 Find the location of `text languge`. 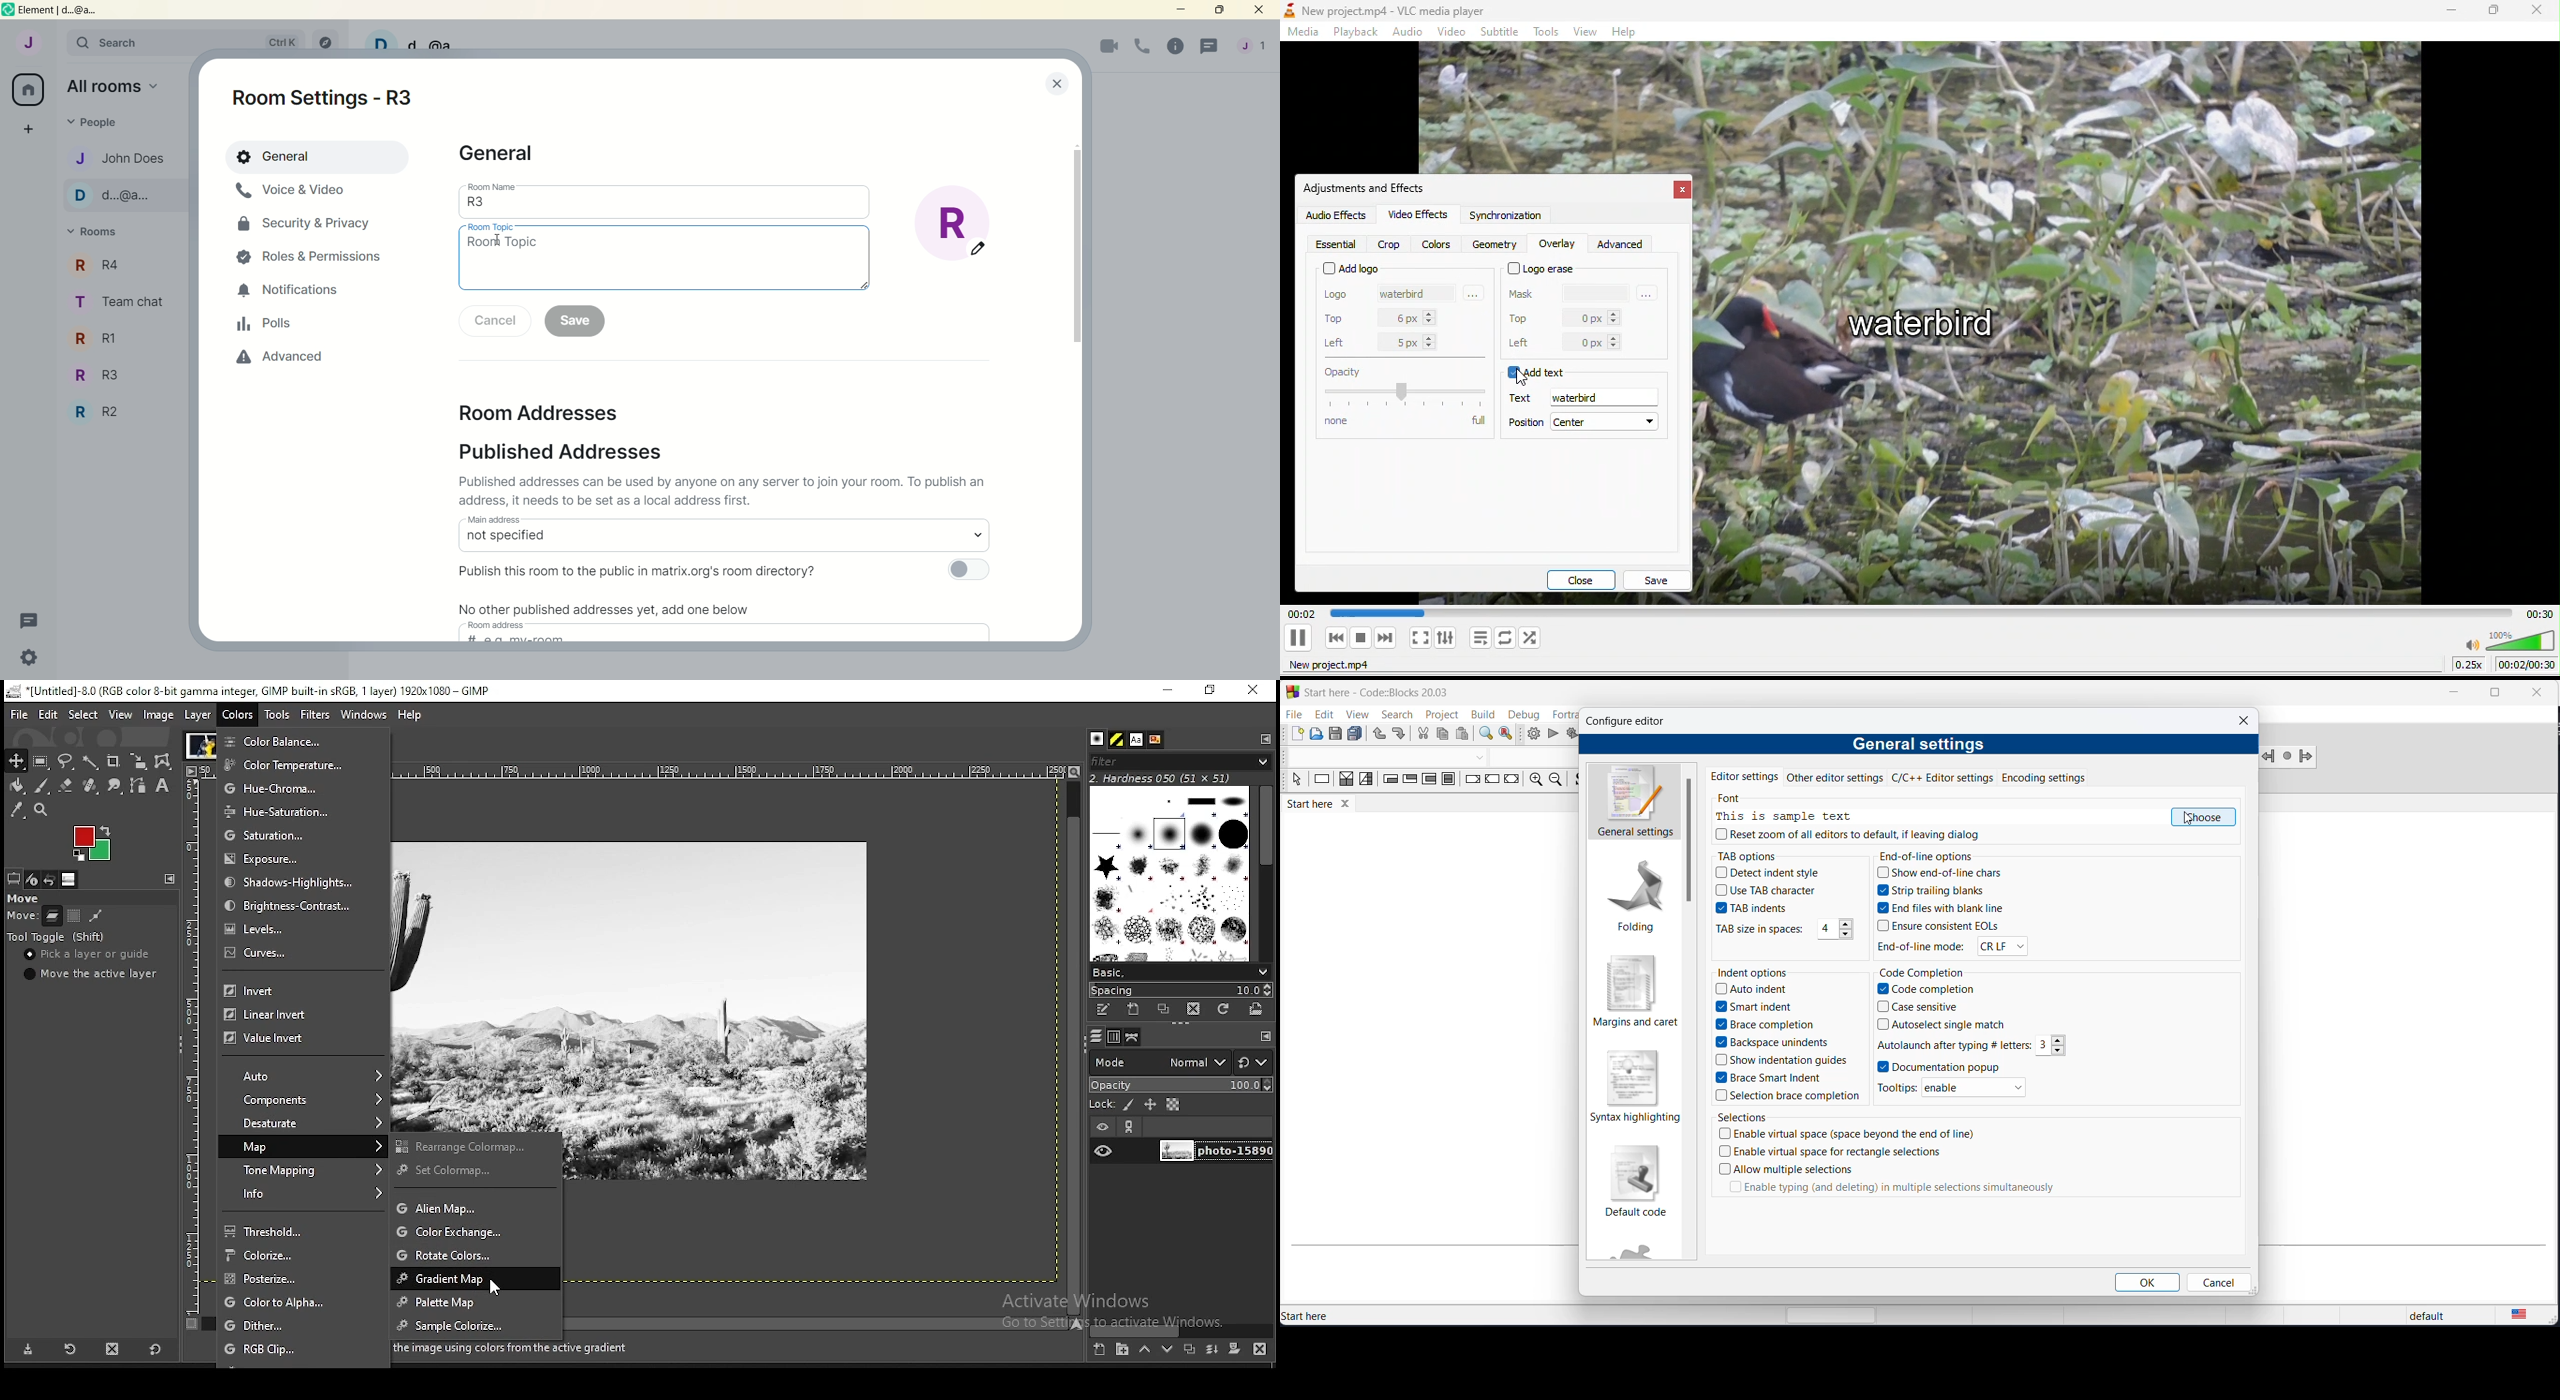

text languge is located at coordinates (2529, 1317).